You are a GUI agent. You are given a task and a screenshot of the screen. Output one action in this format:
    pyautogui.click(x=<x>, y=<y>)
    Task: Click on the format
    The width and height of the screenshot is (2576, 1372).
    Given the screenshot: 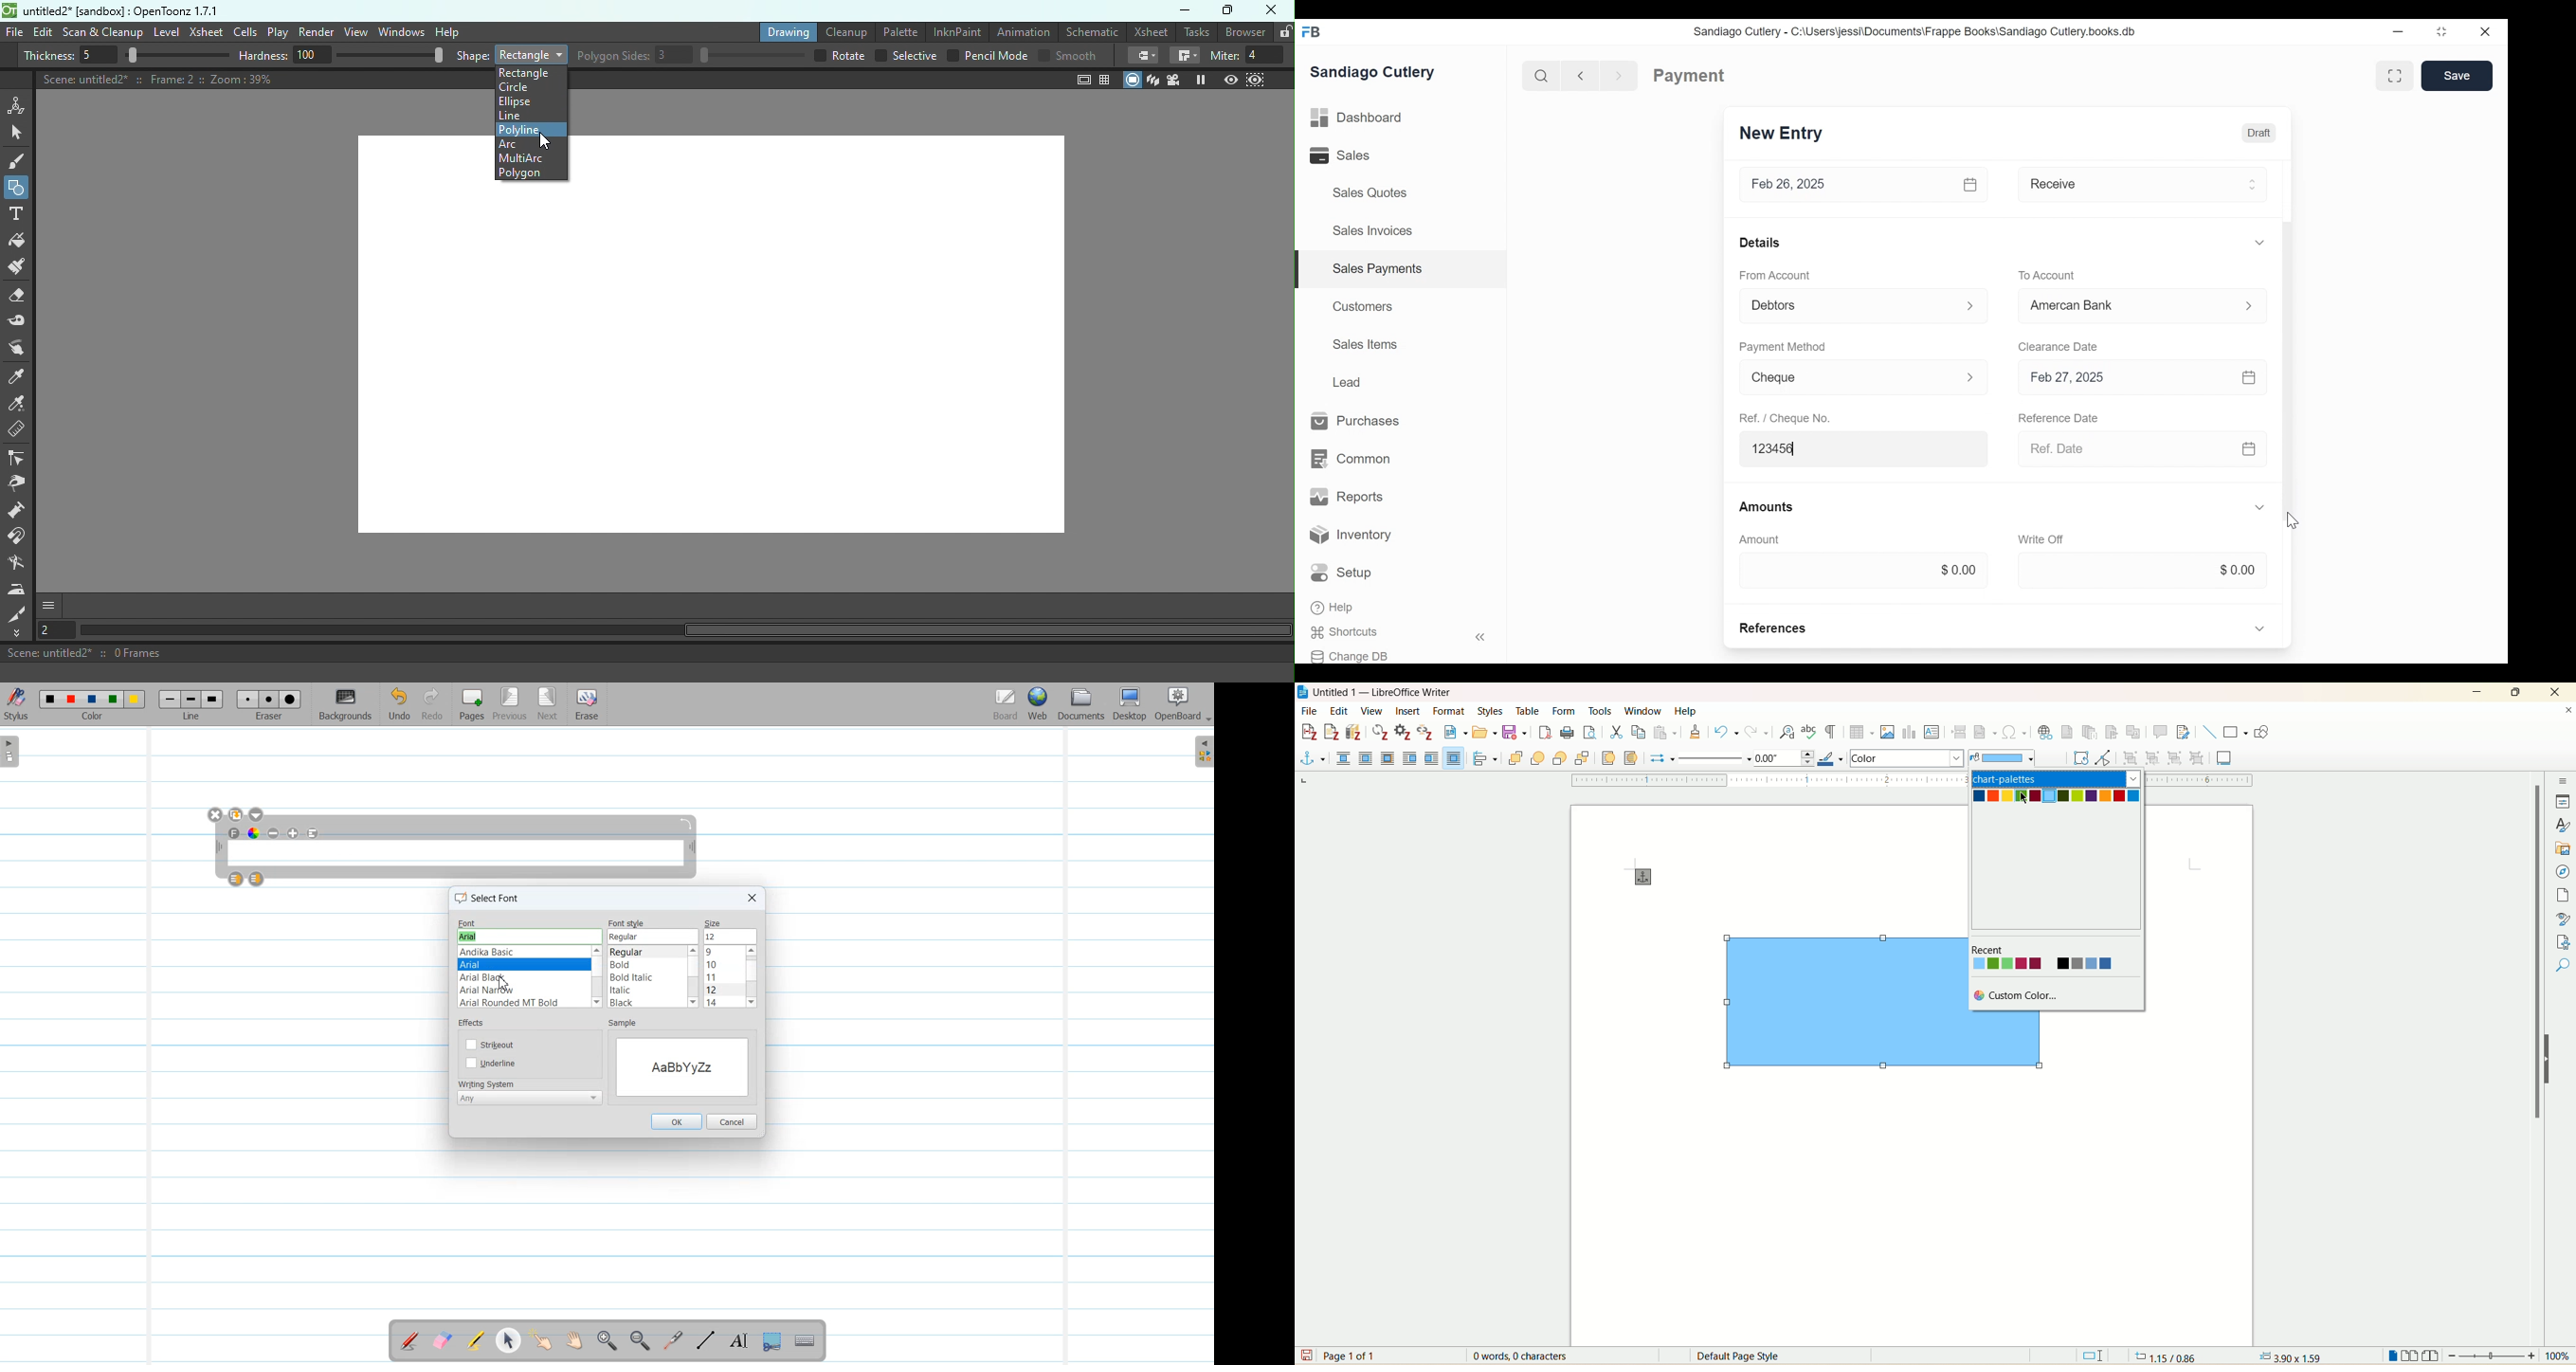 What is the action you would take?
    pyautogui.click(x=1450, y=711)
    